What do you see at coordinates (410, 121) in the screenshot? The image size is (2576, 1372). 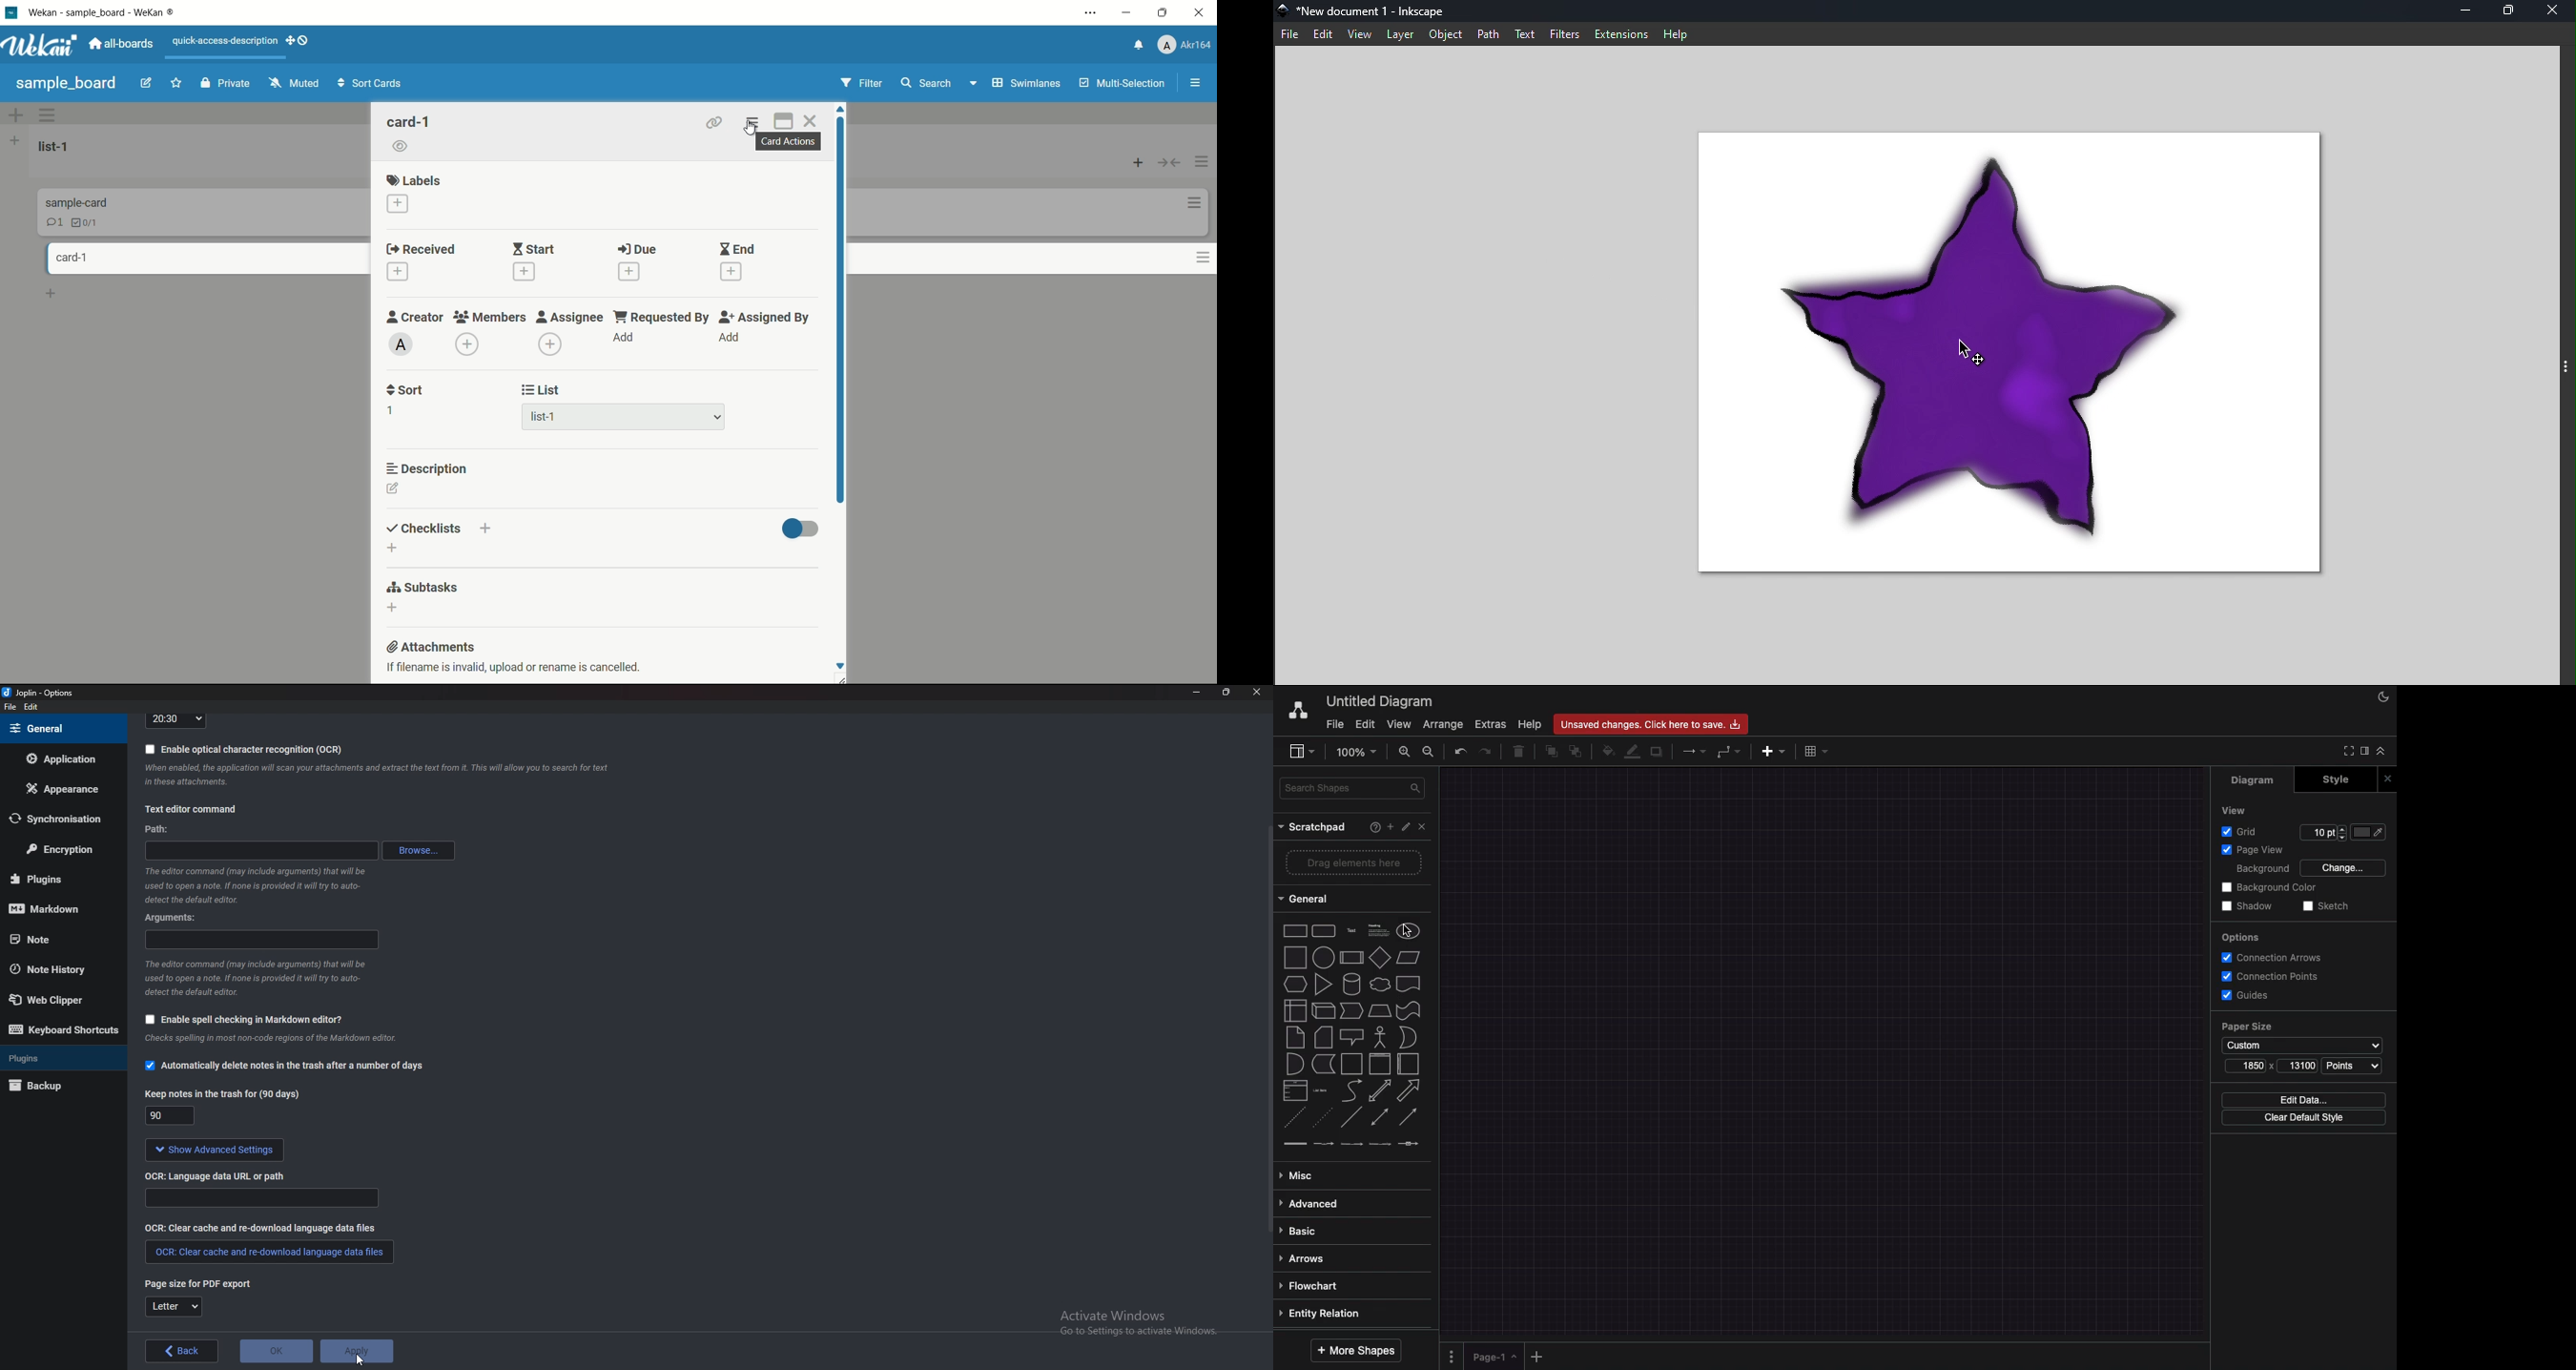 I see `card name` at bounding box center [410, 121].